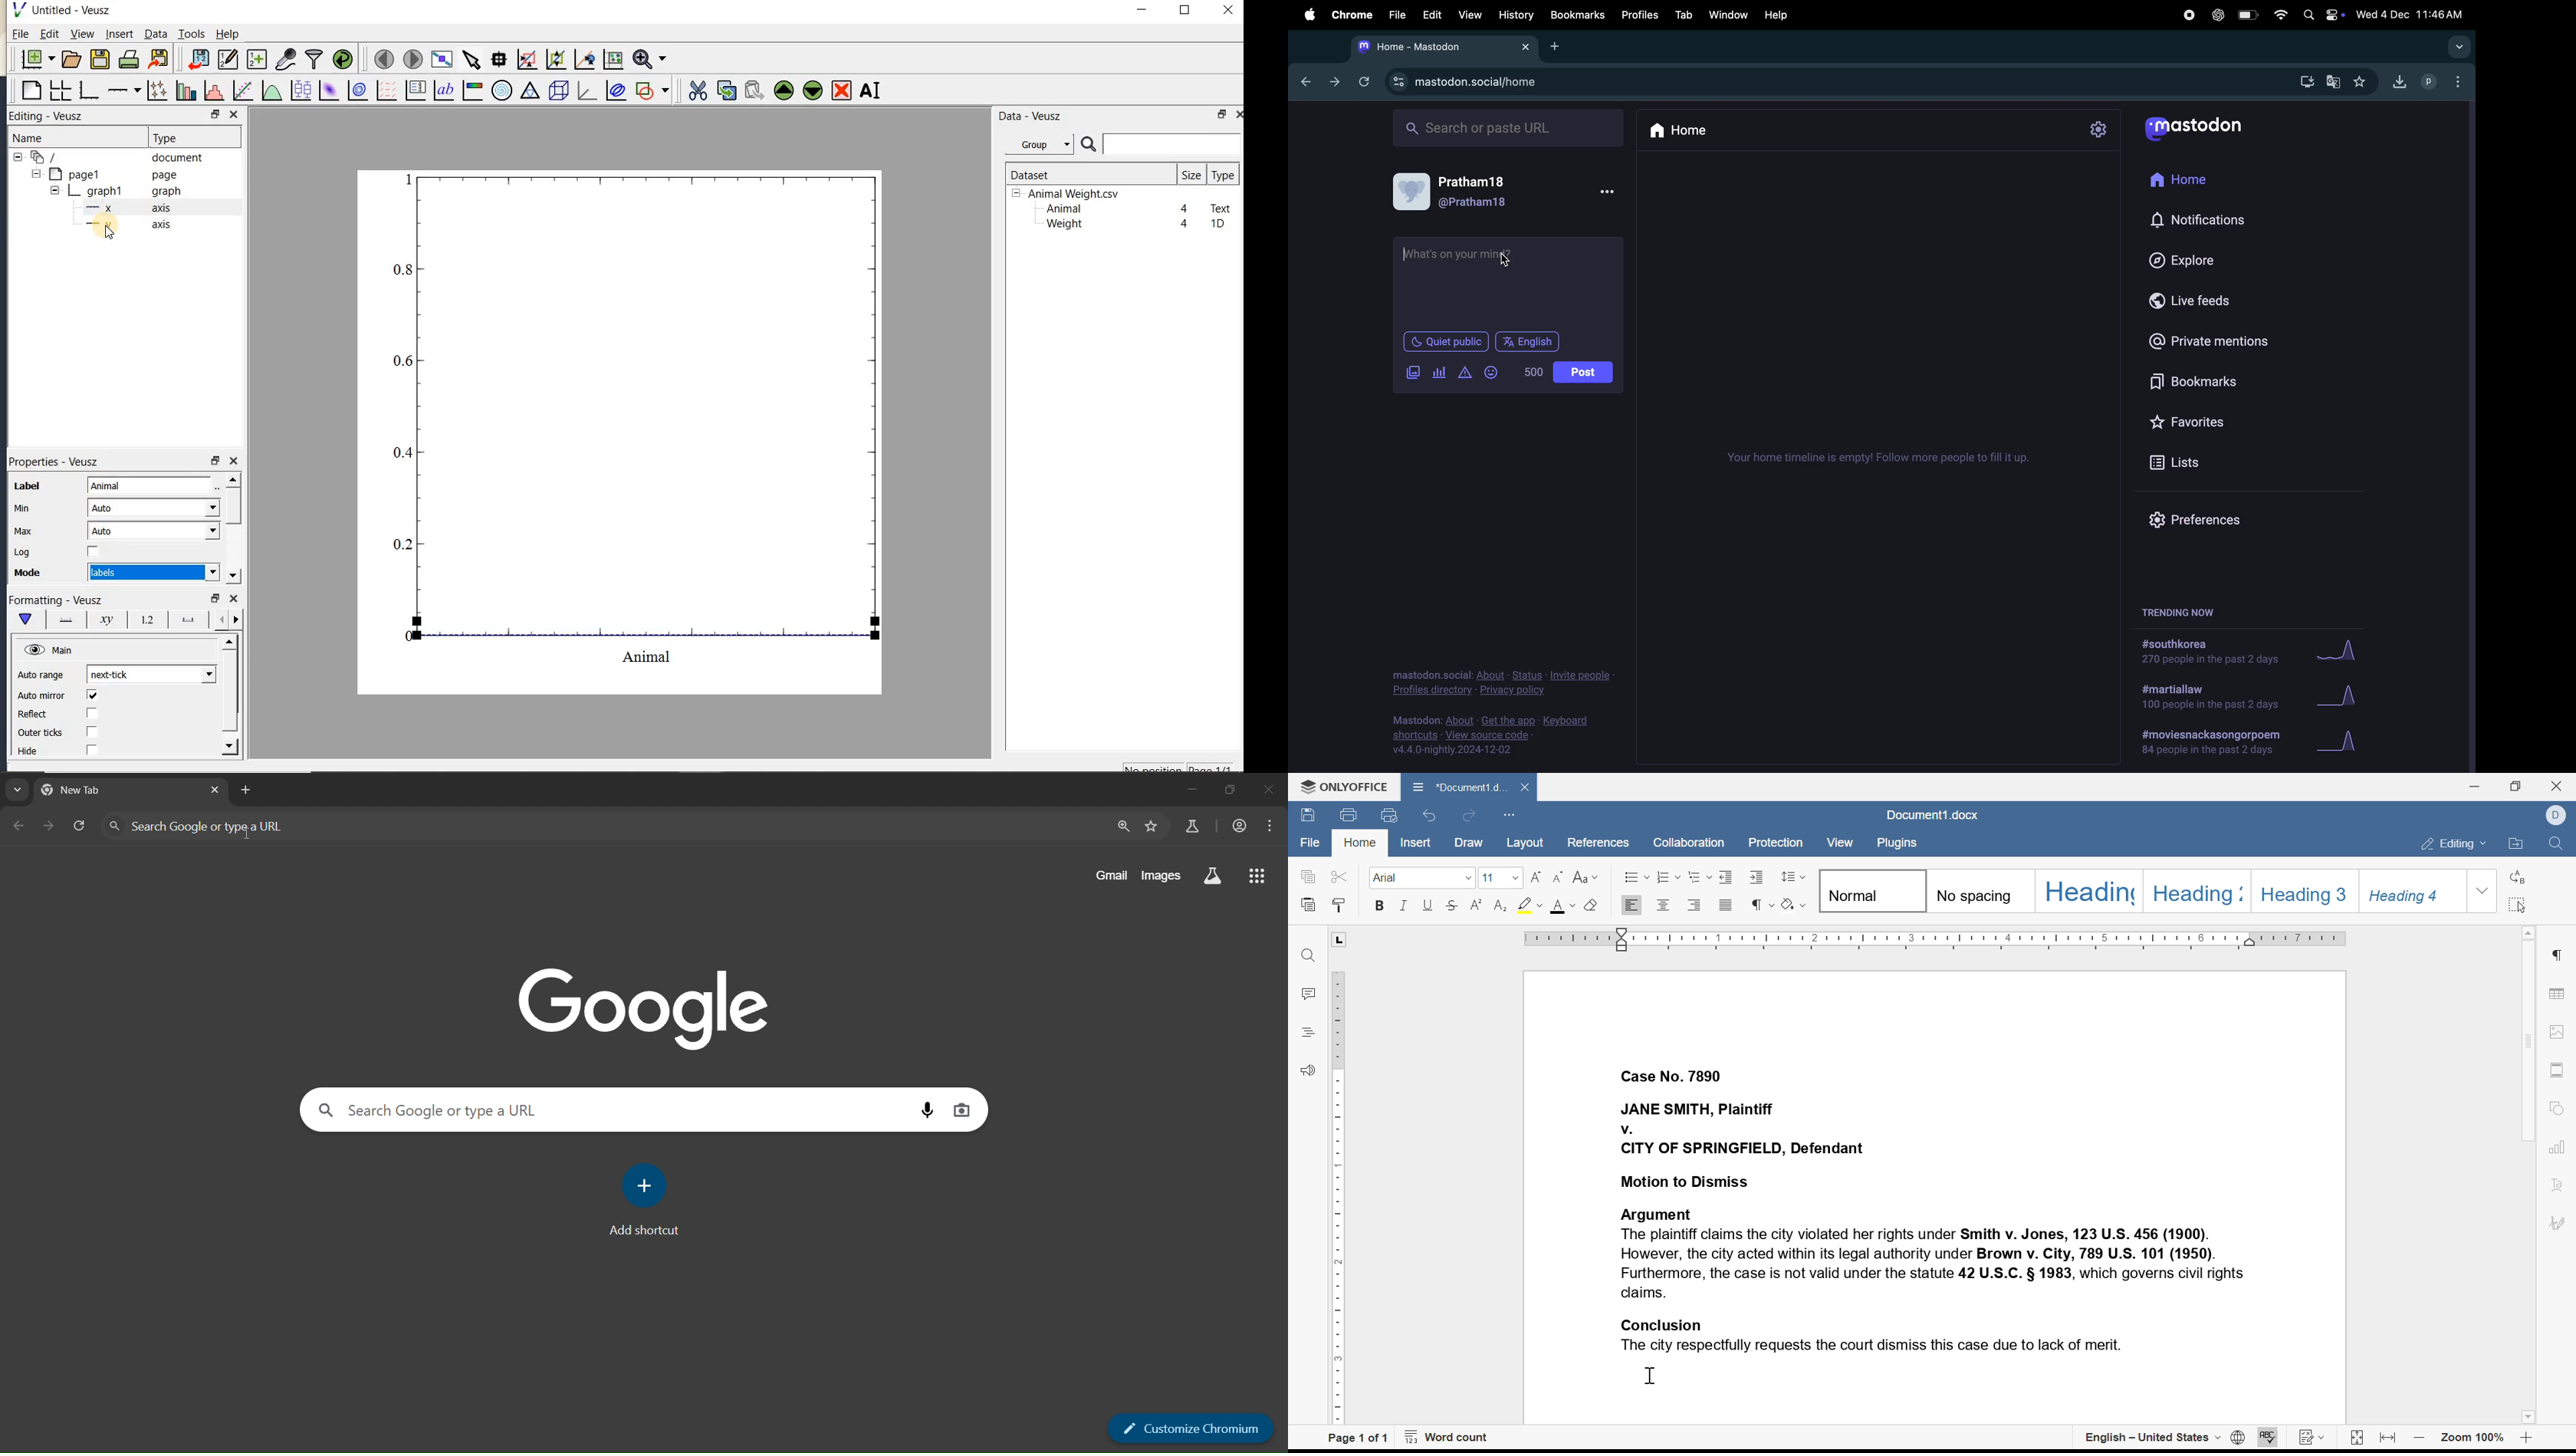 The height and width of the screenshot is (1456, 2576). What do you see at coordinates (1307, 840) in the screenshot?
I see `file` at bounding box center [1307, 840].